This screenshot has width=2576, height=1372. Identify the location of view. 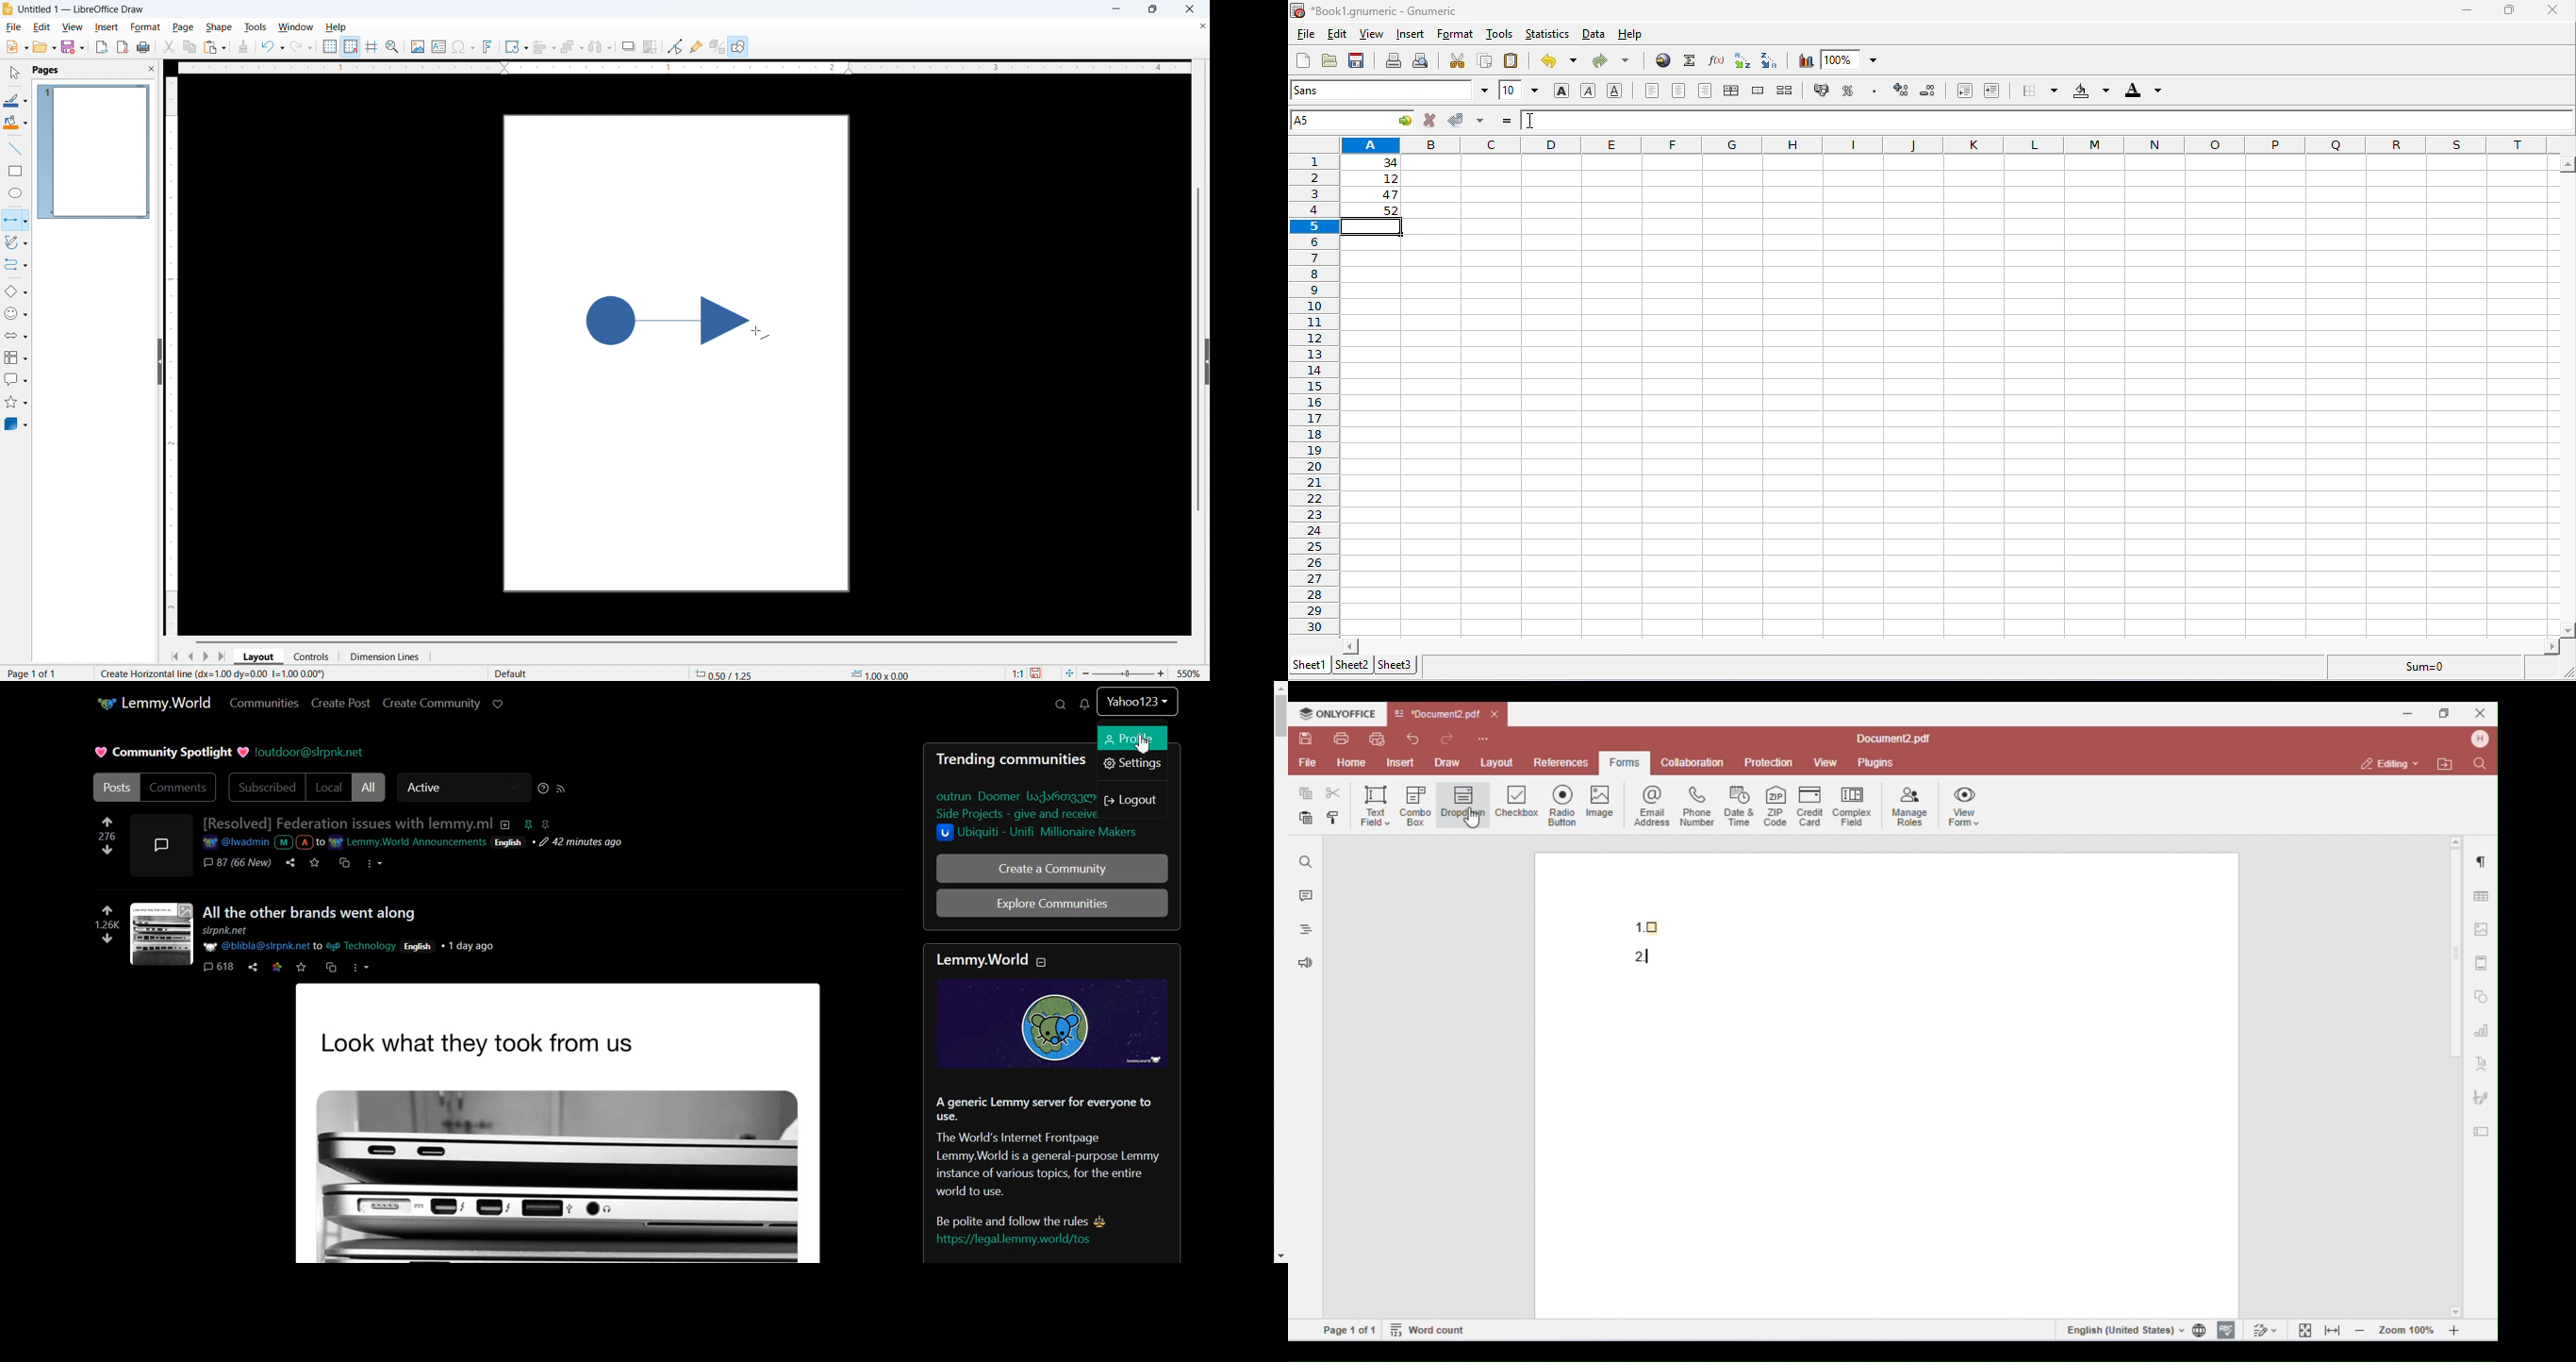
(1372, 35).